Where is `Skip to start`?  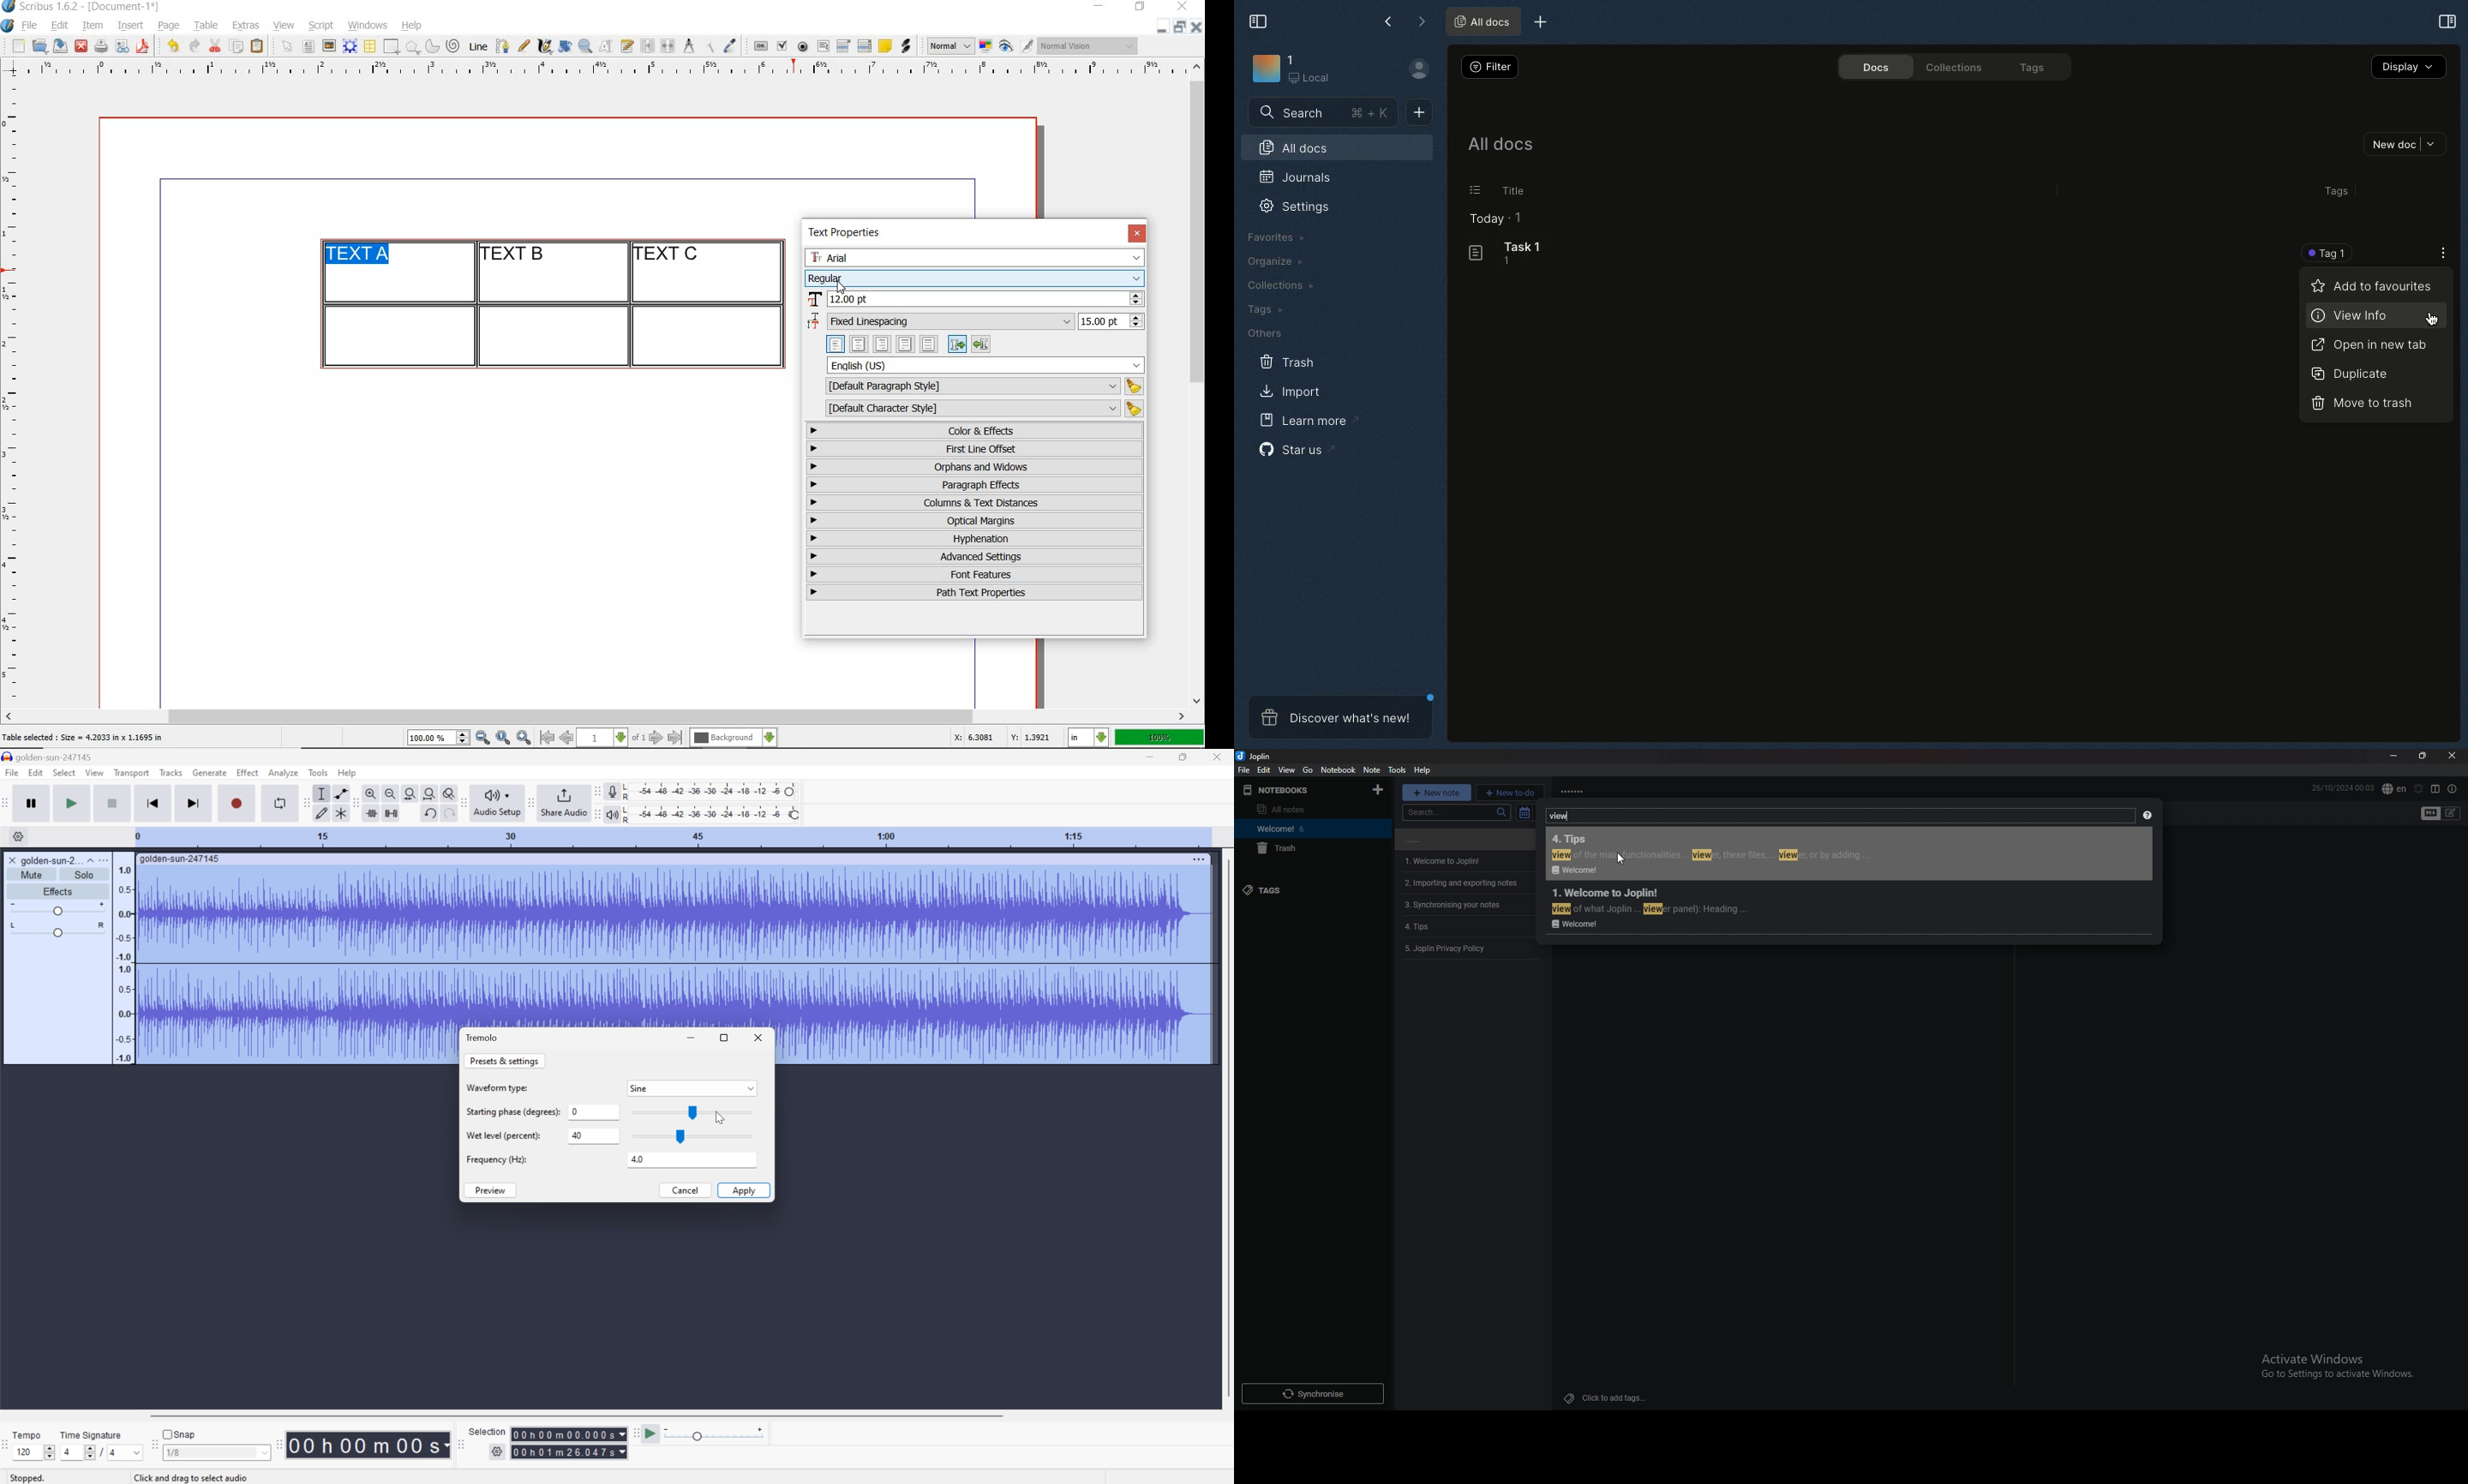
Skip to start is located at coordinates (152, 803).